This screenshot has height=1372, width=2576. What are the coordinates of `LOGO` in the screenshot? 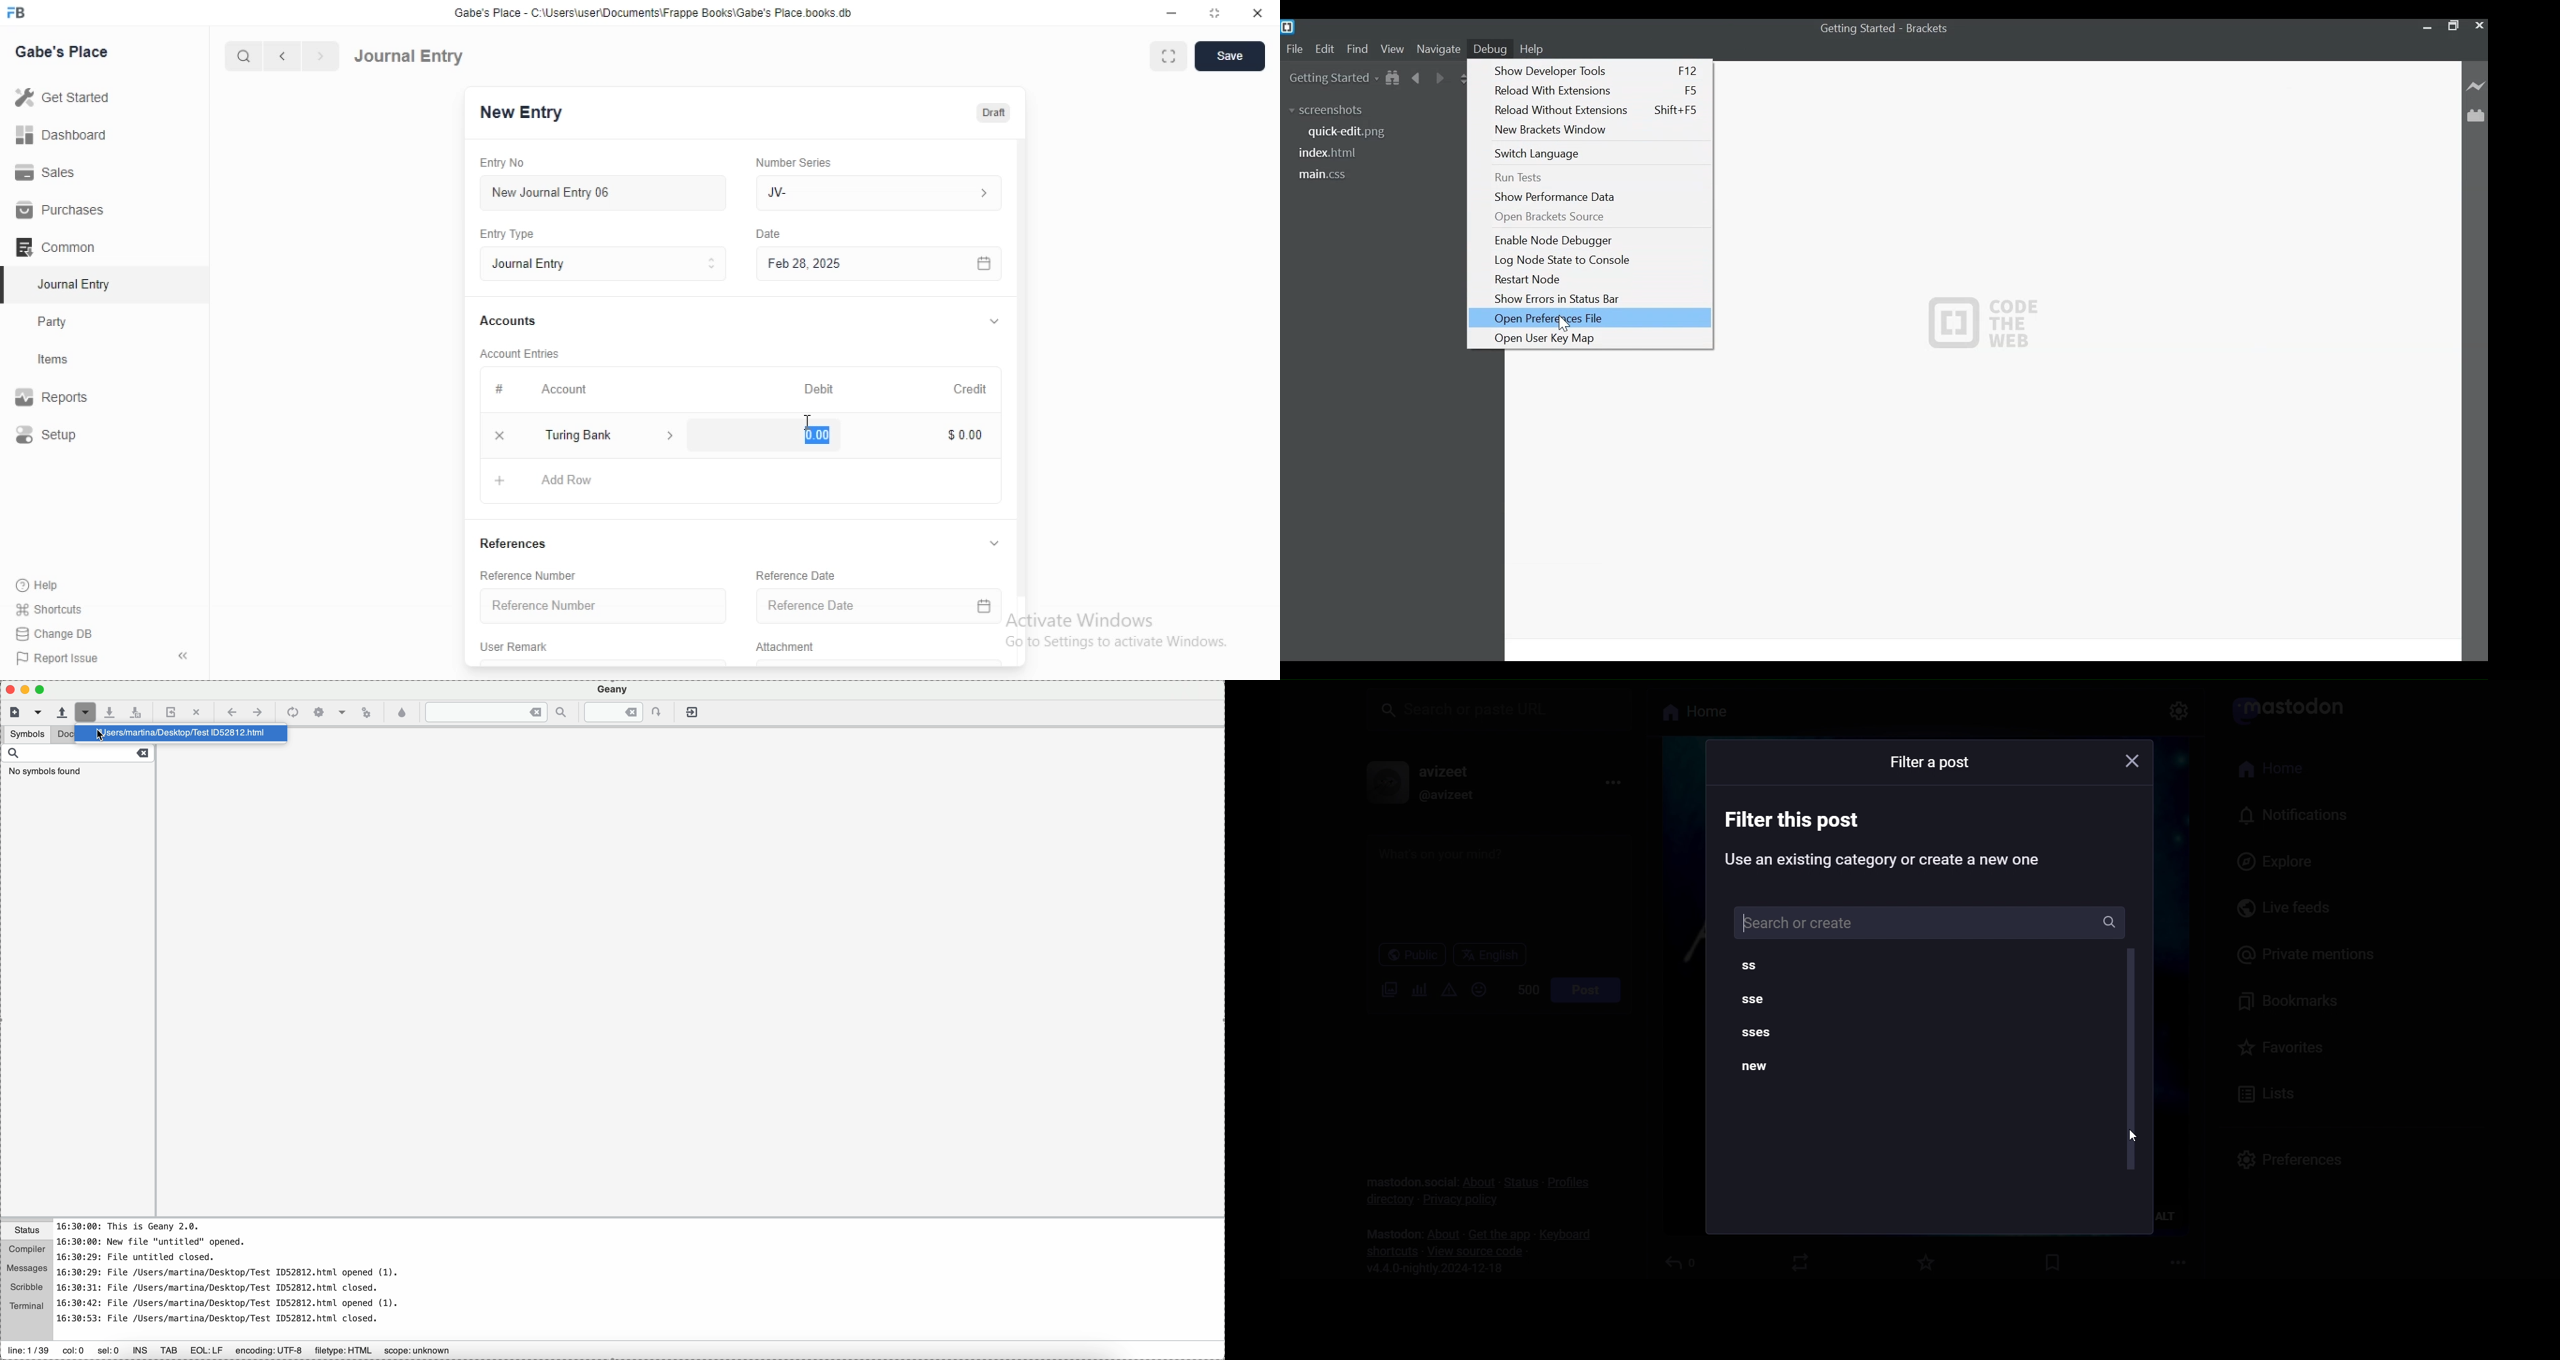 It's located at (1985, 320).